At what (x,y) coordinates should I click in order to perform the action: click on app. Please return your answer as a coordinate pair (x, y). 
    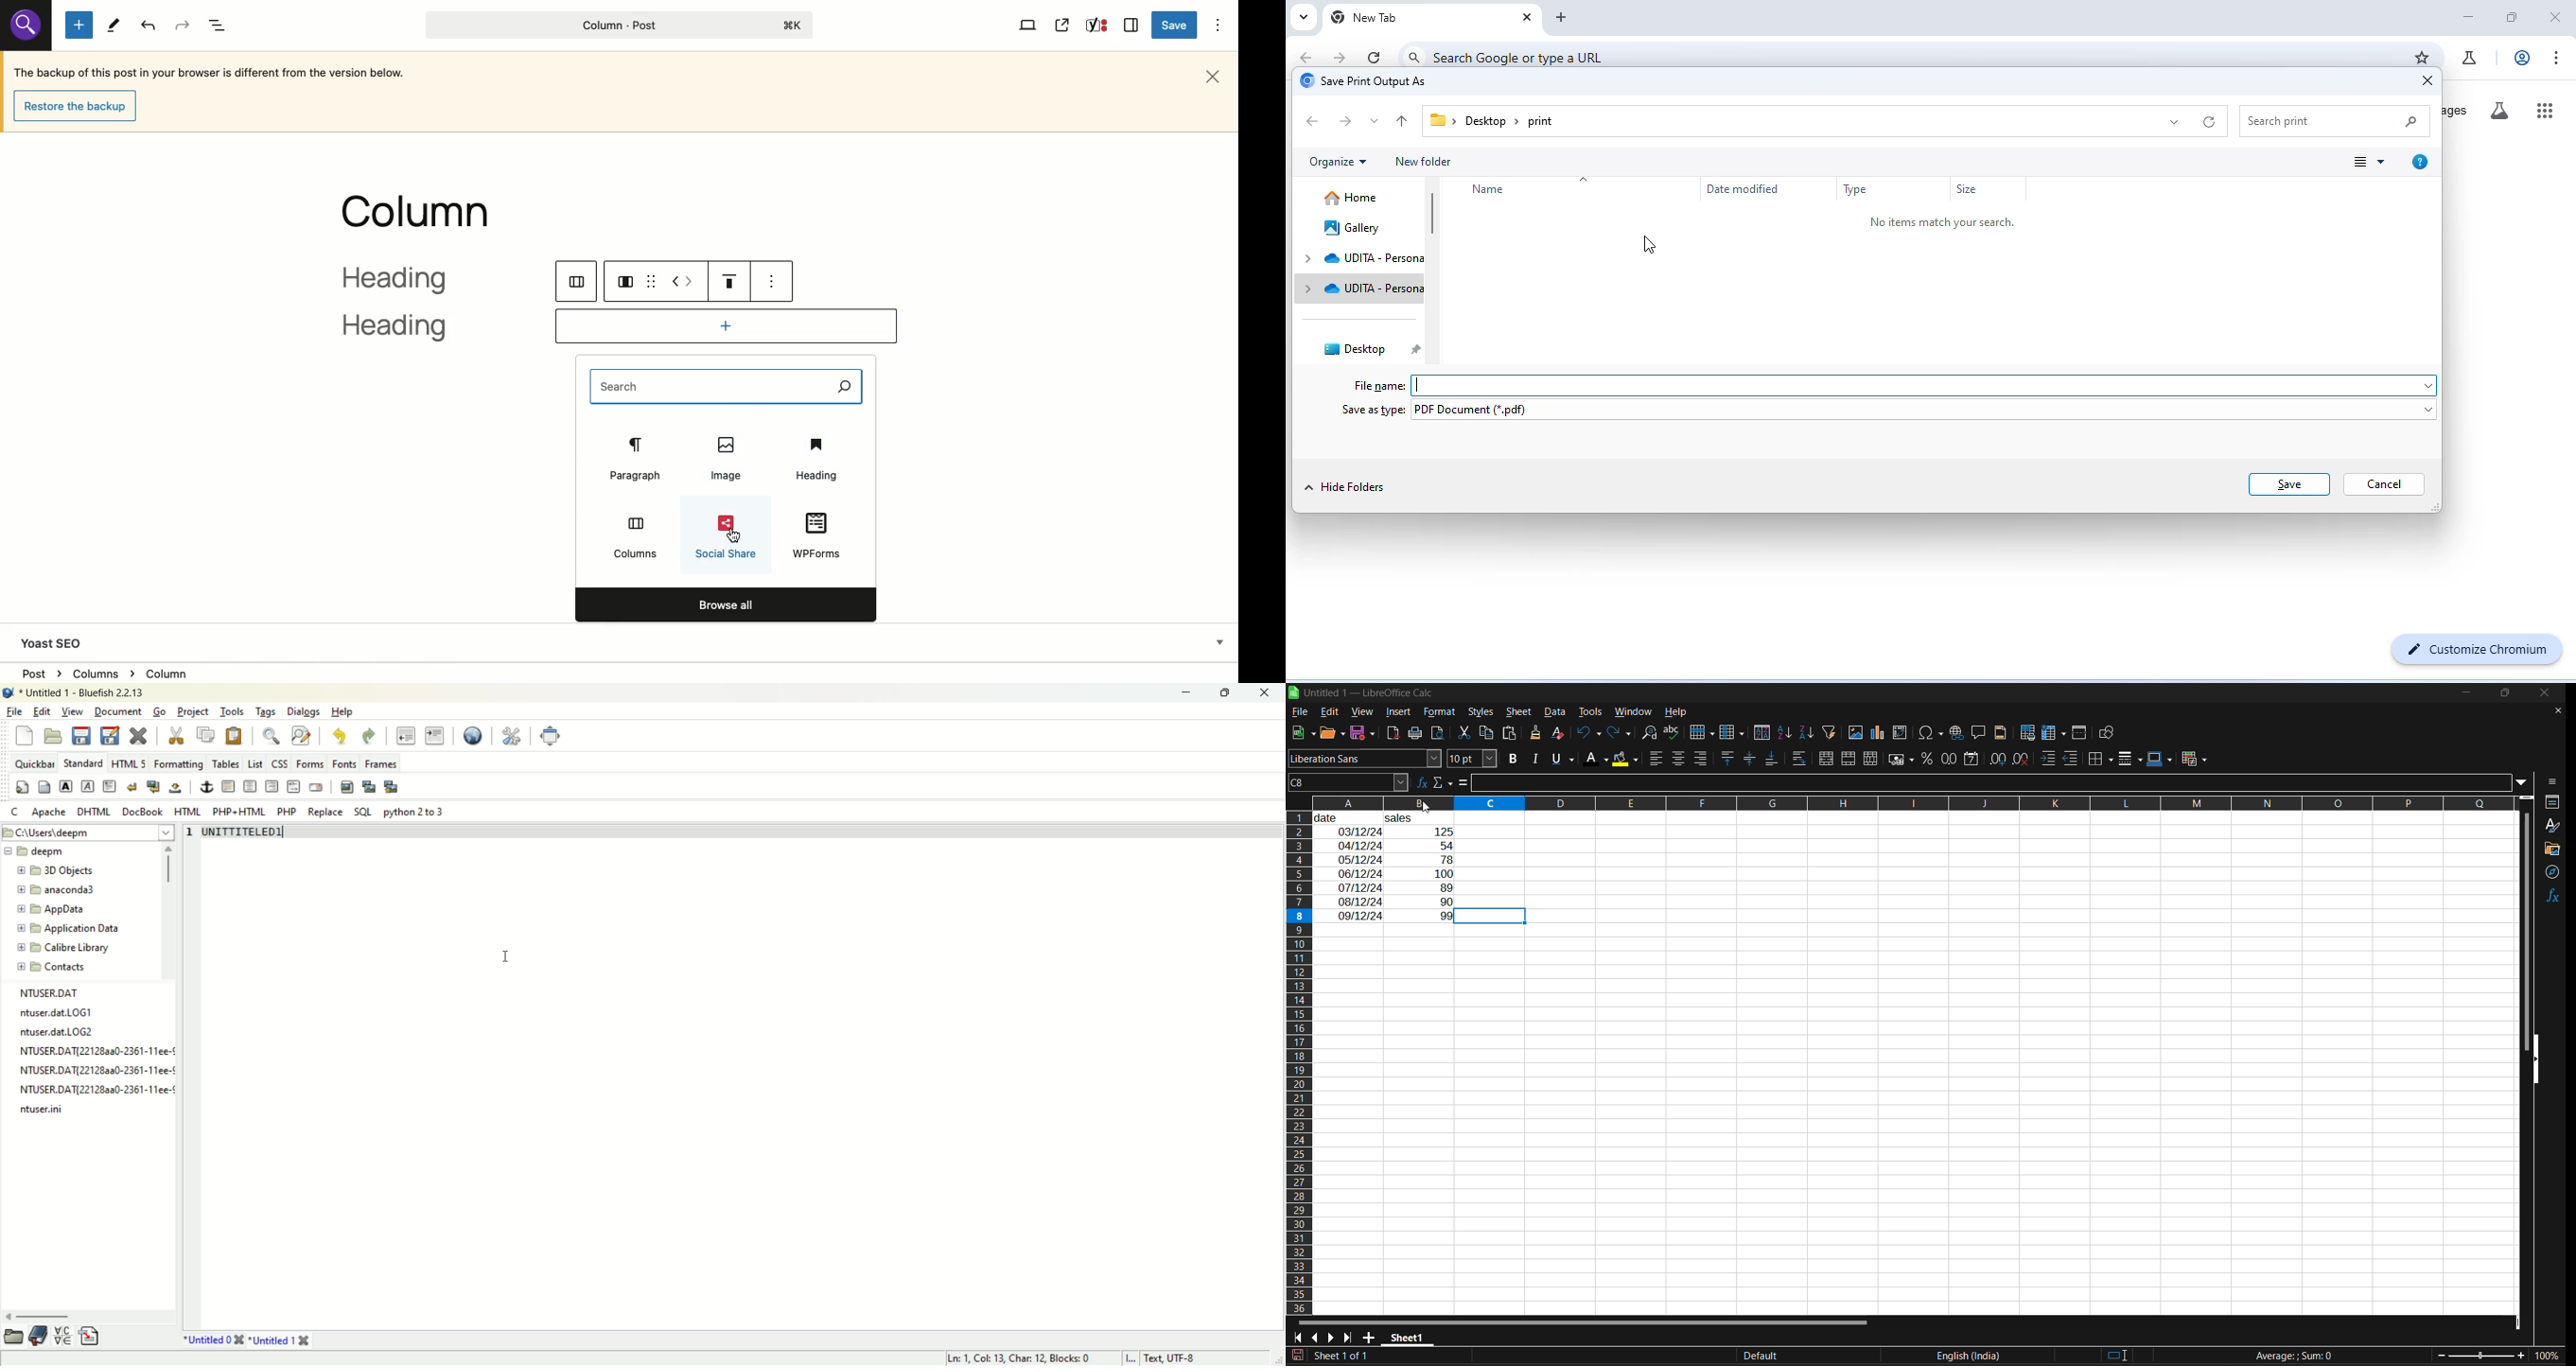
    Looking at the image, I should click on (52, 909).